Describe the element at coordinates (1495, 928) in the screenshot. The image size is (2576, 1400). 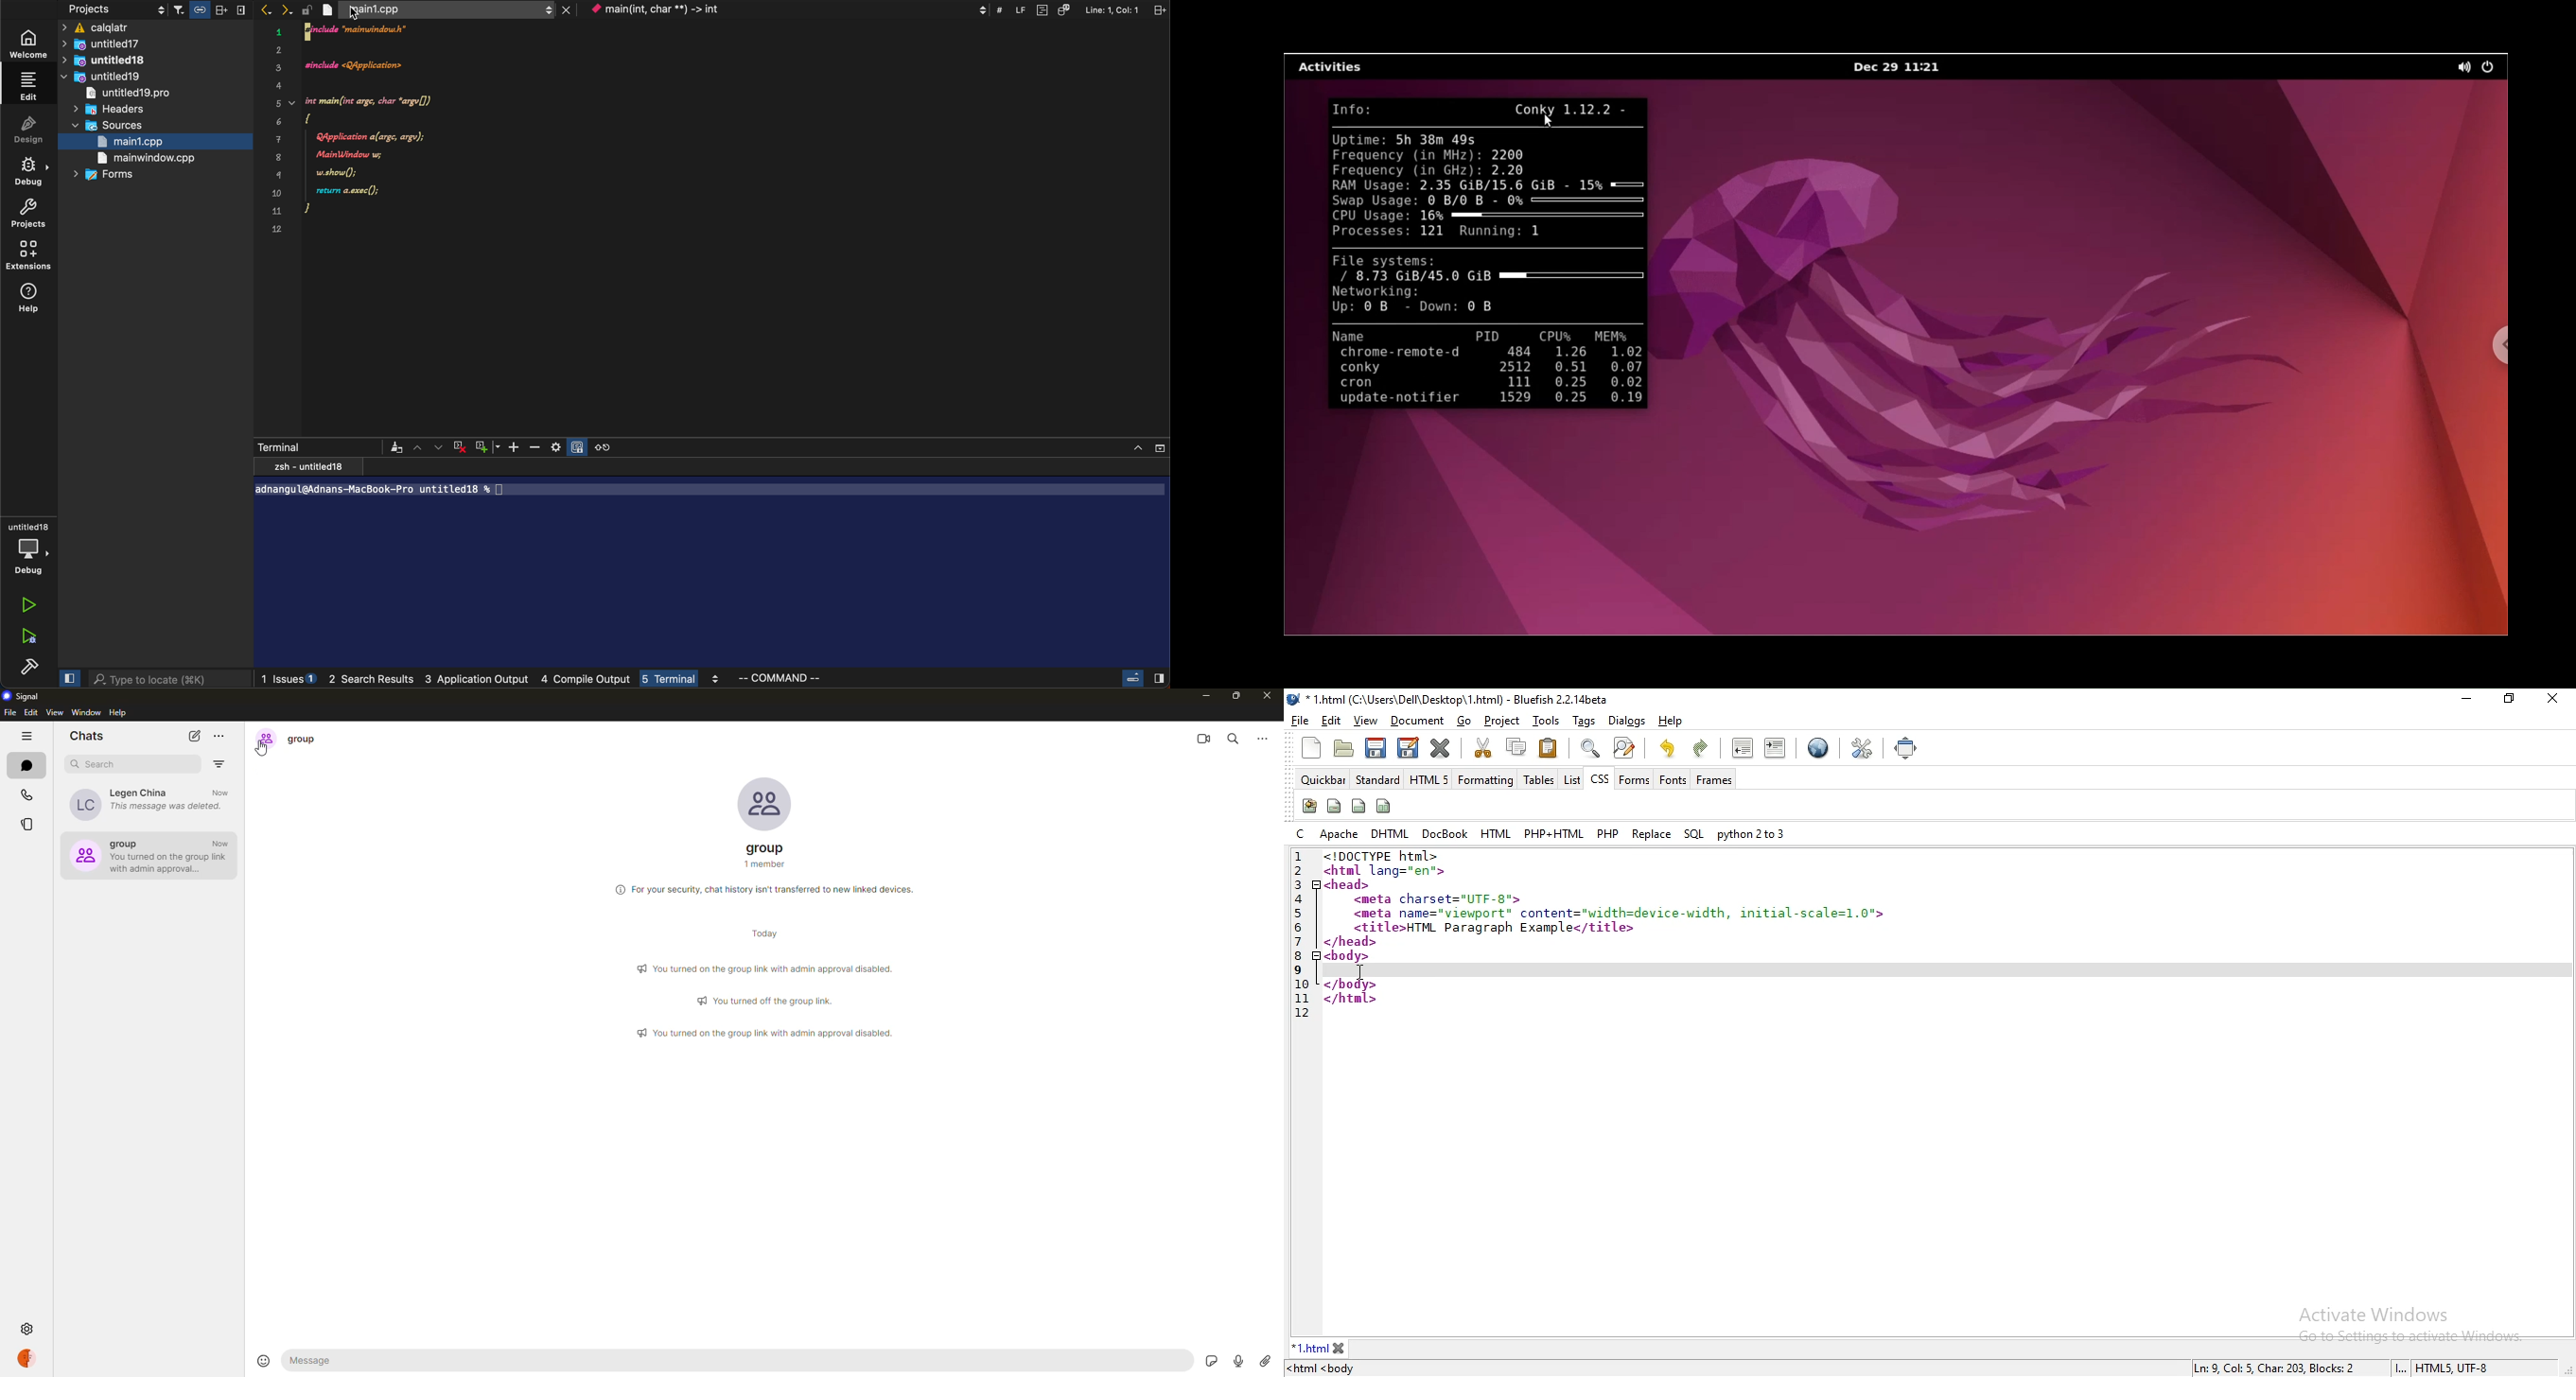
I see `<title>HTML Paragraph Example</title>` at that location.